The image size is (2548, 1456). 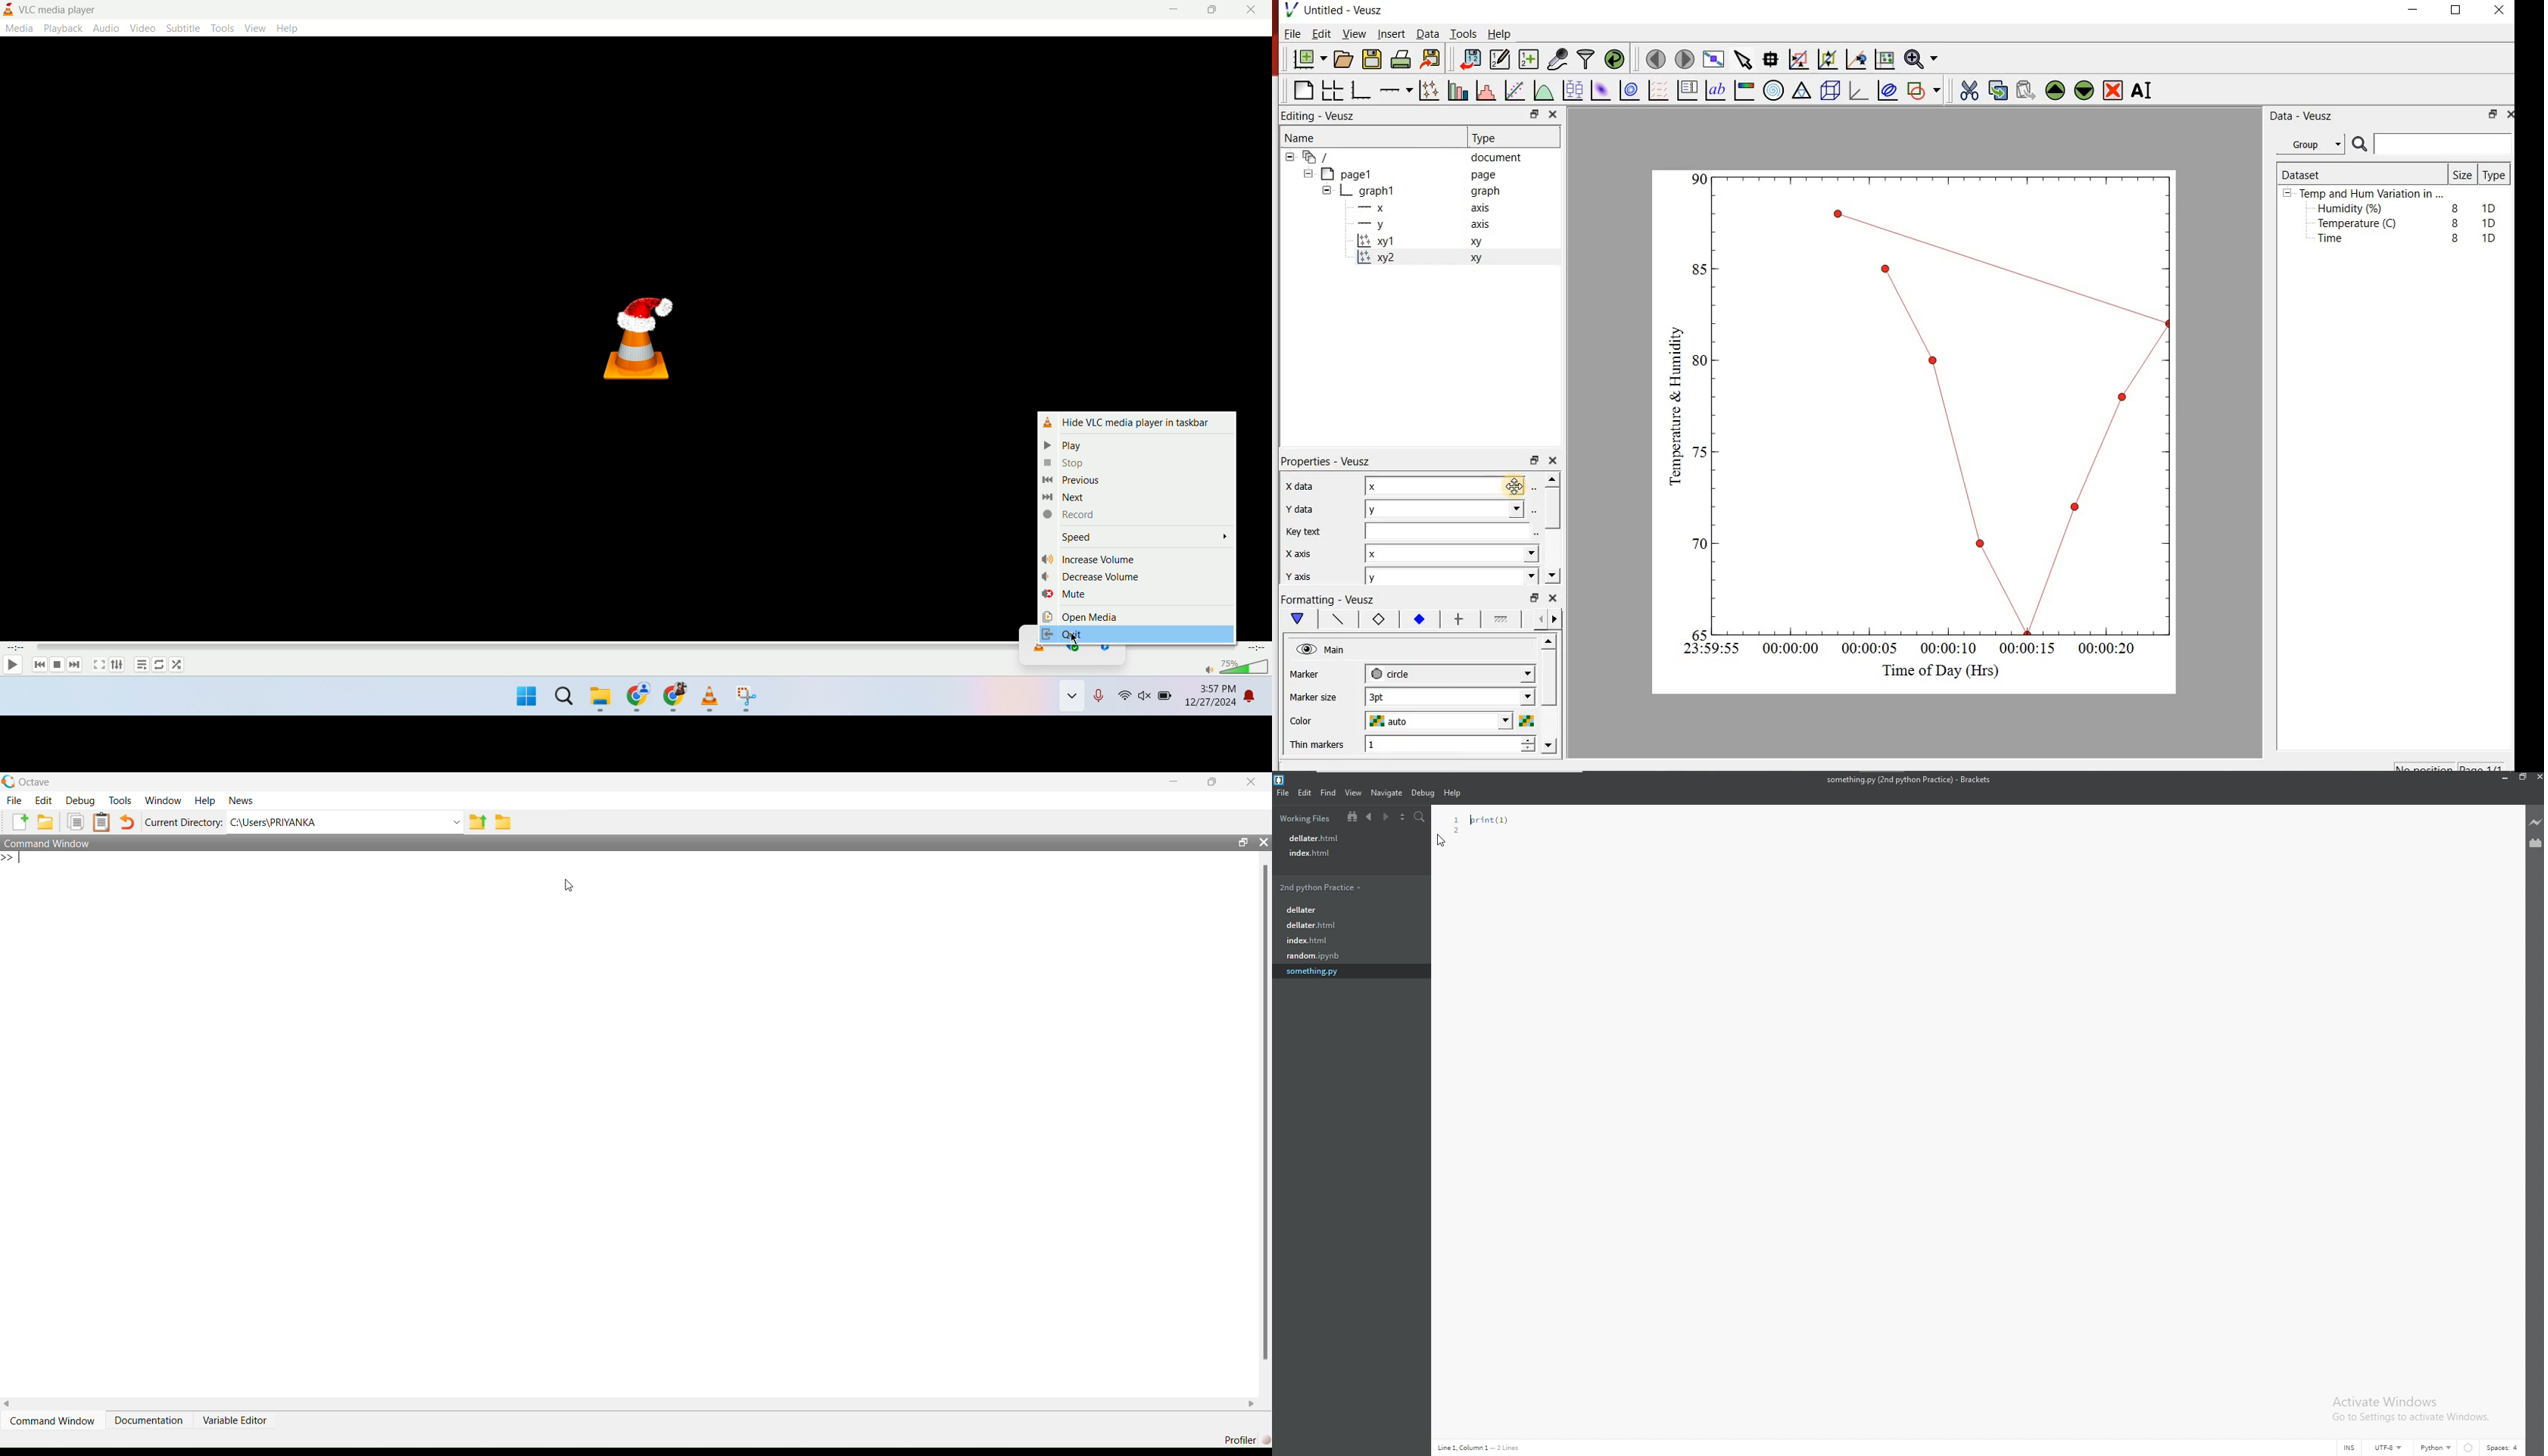 I want to click on file, so click(x=15, y=801).